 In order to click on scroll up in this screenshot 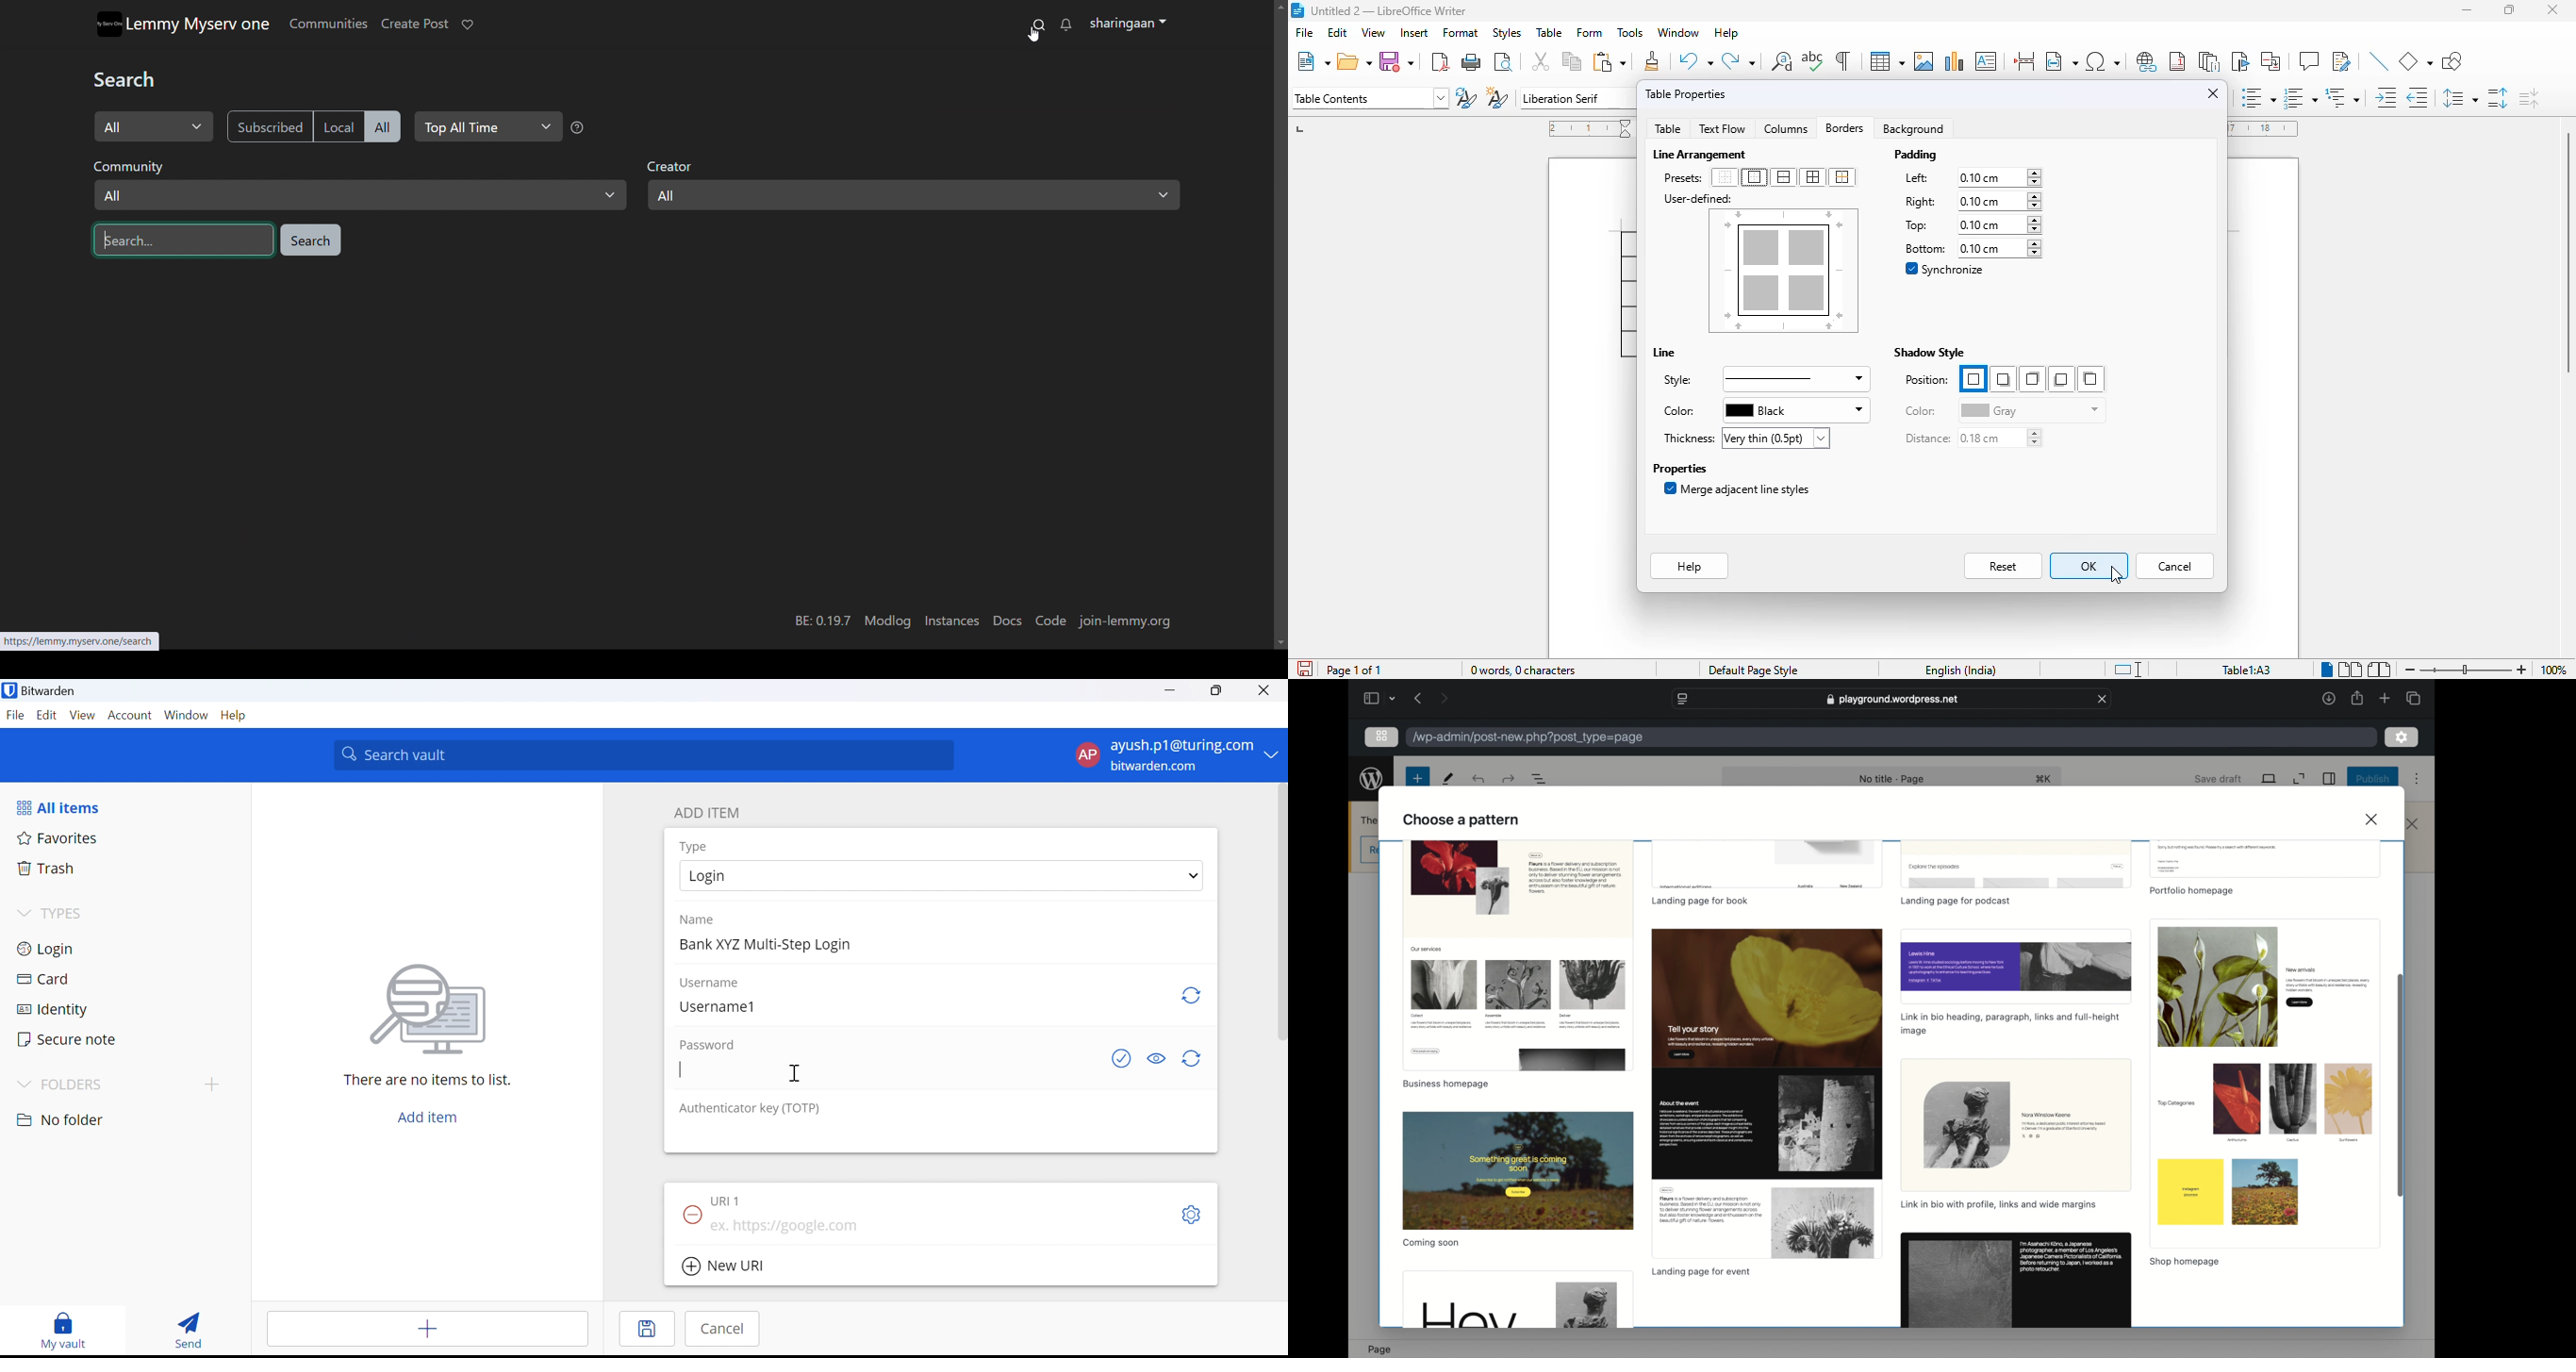, I will do `click(1279, 5)`.